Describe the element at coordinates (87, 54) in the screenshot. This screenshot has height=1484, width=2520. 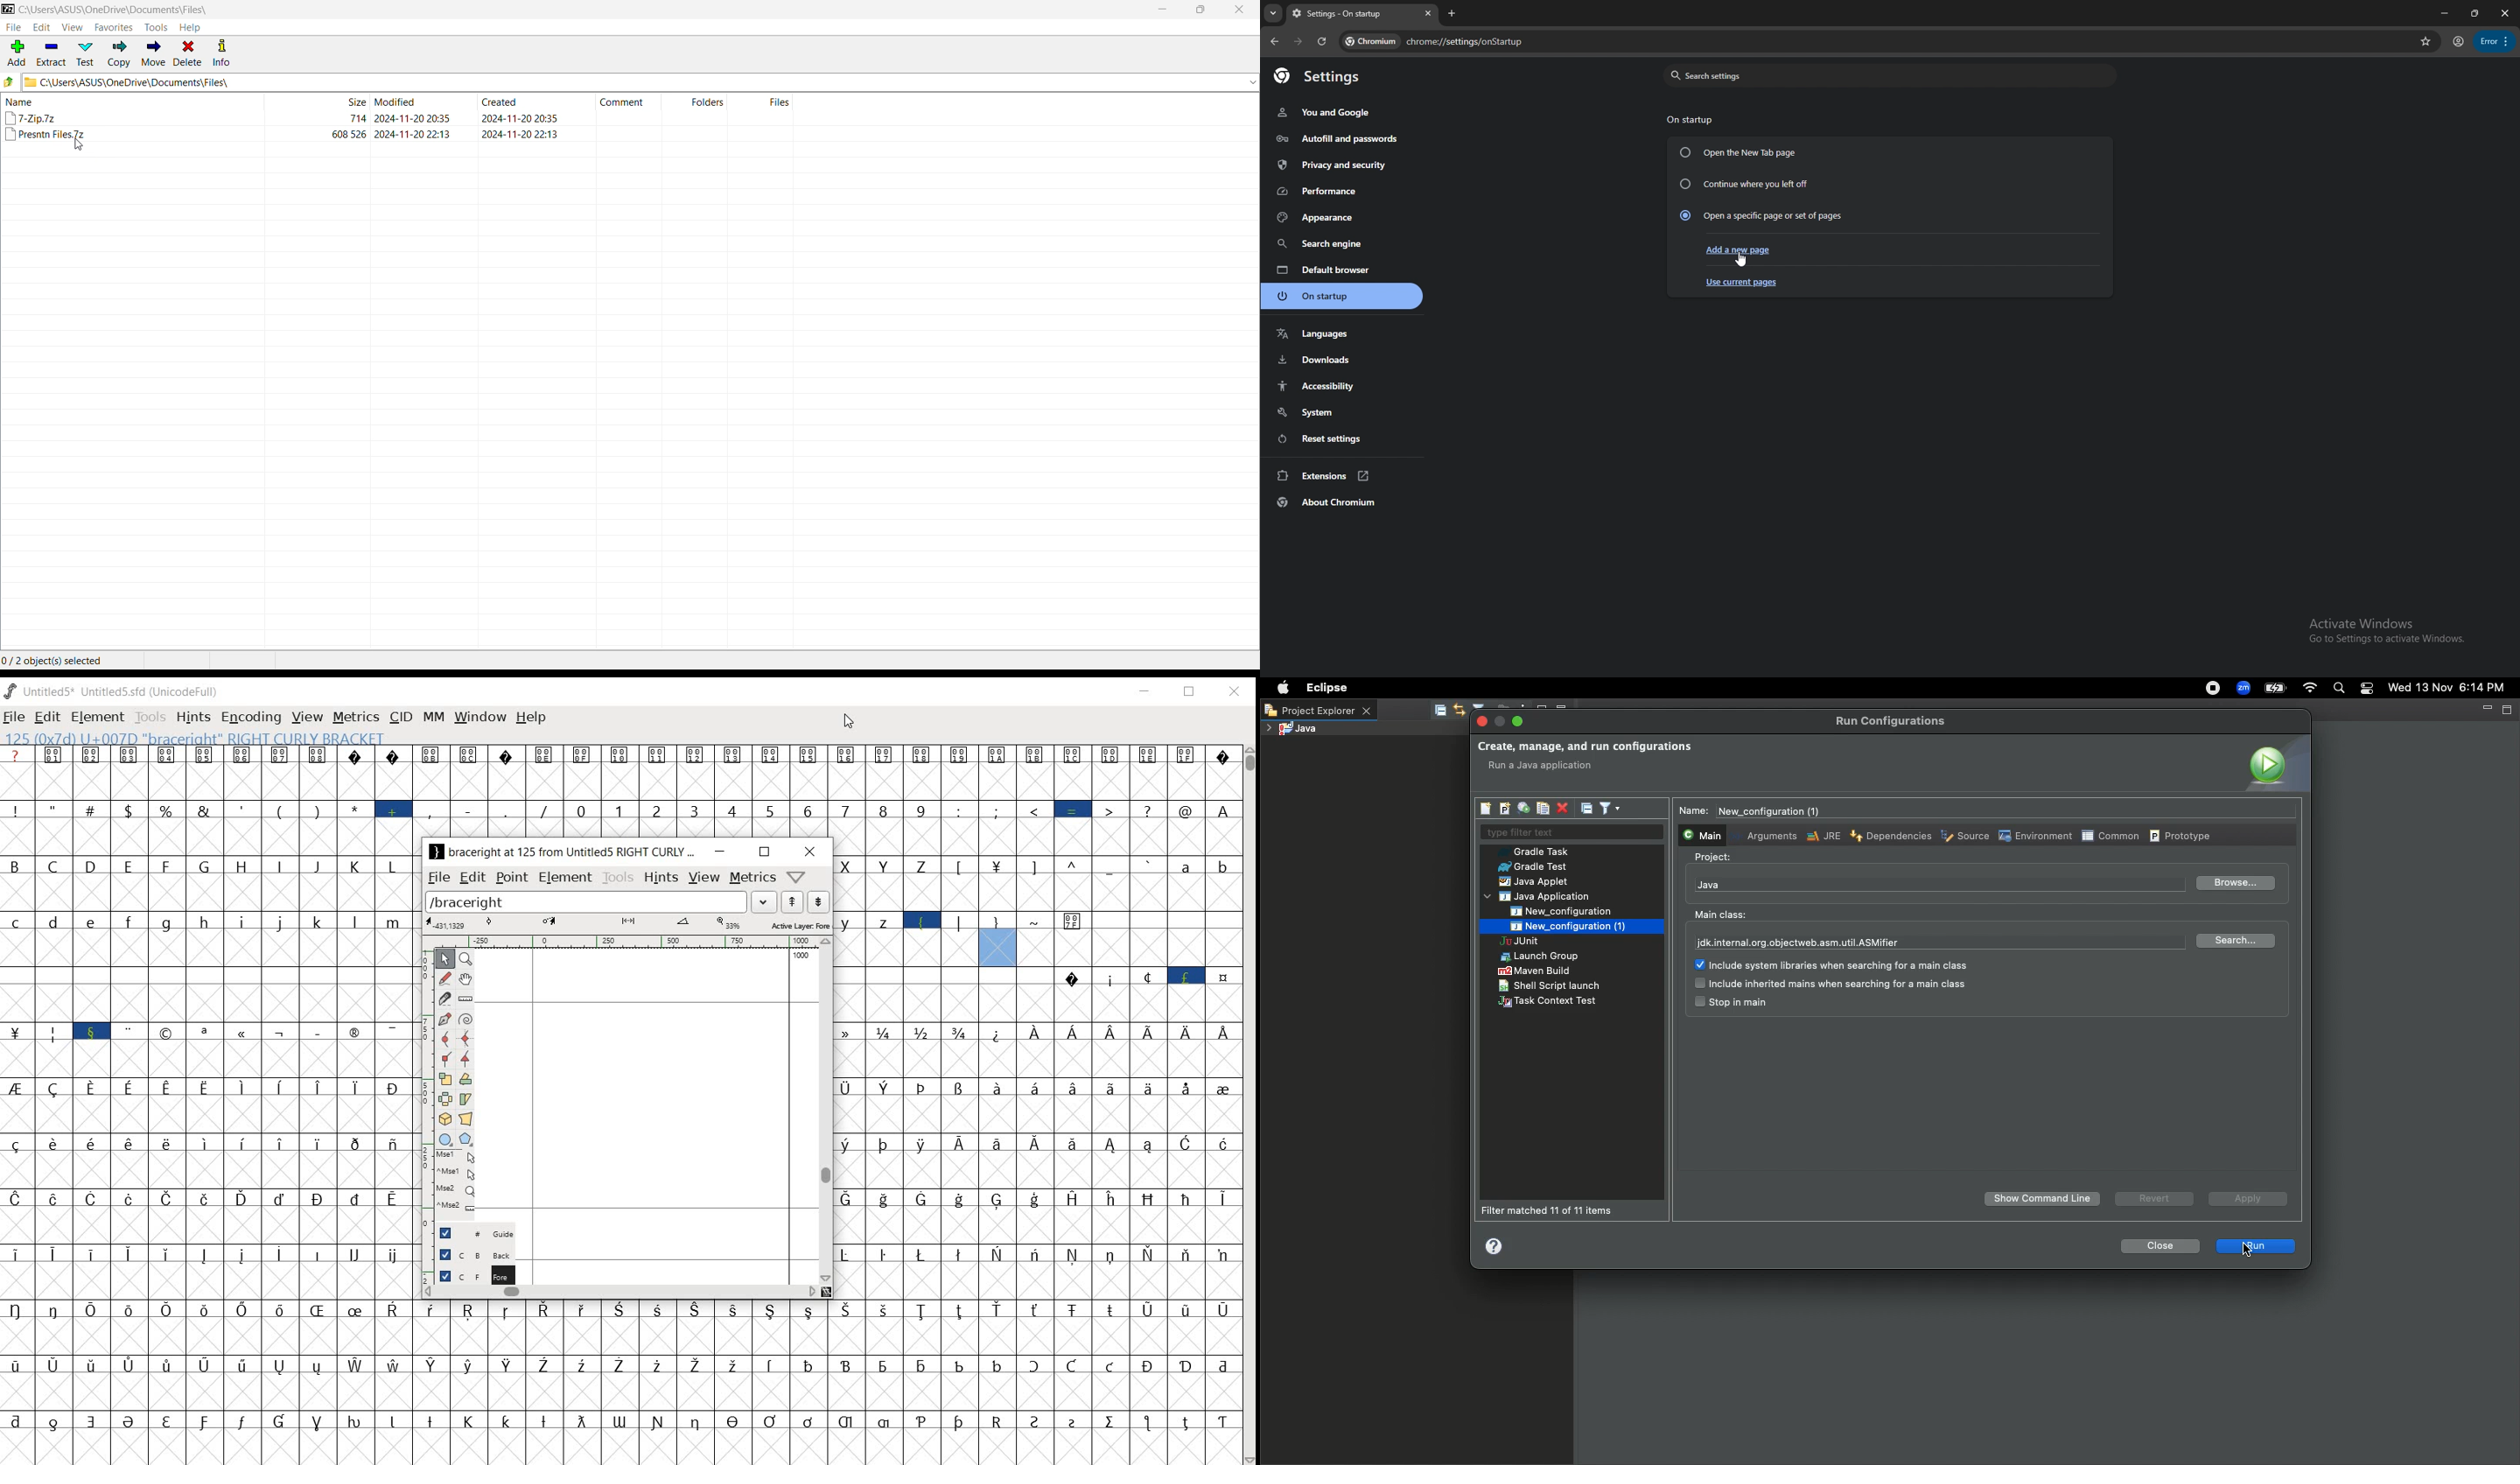
I see `Test` at that location.